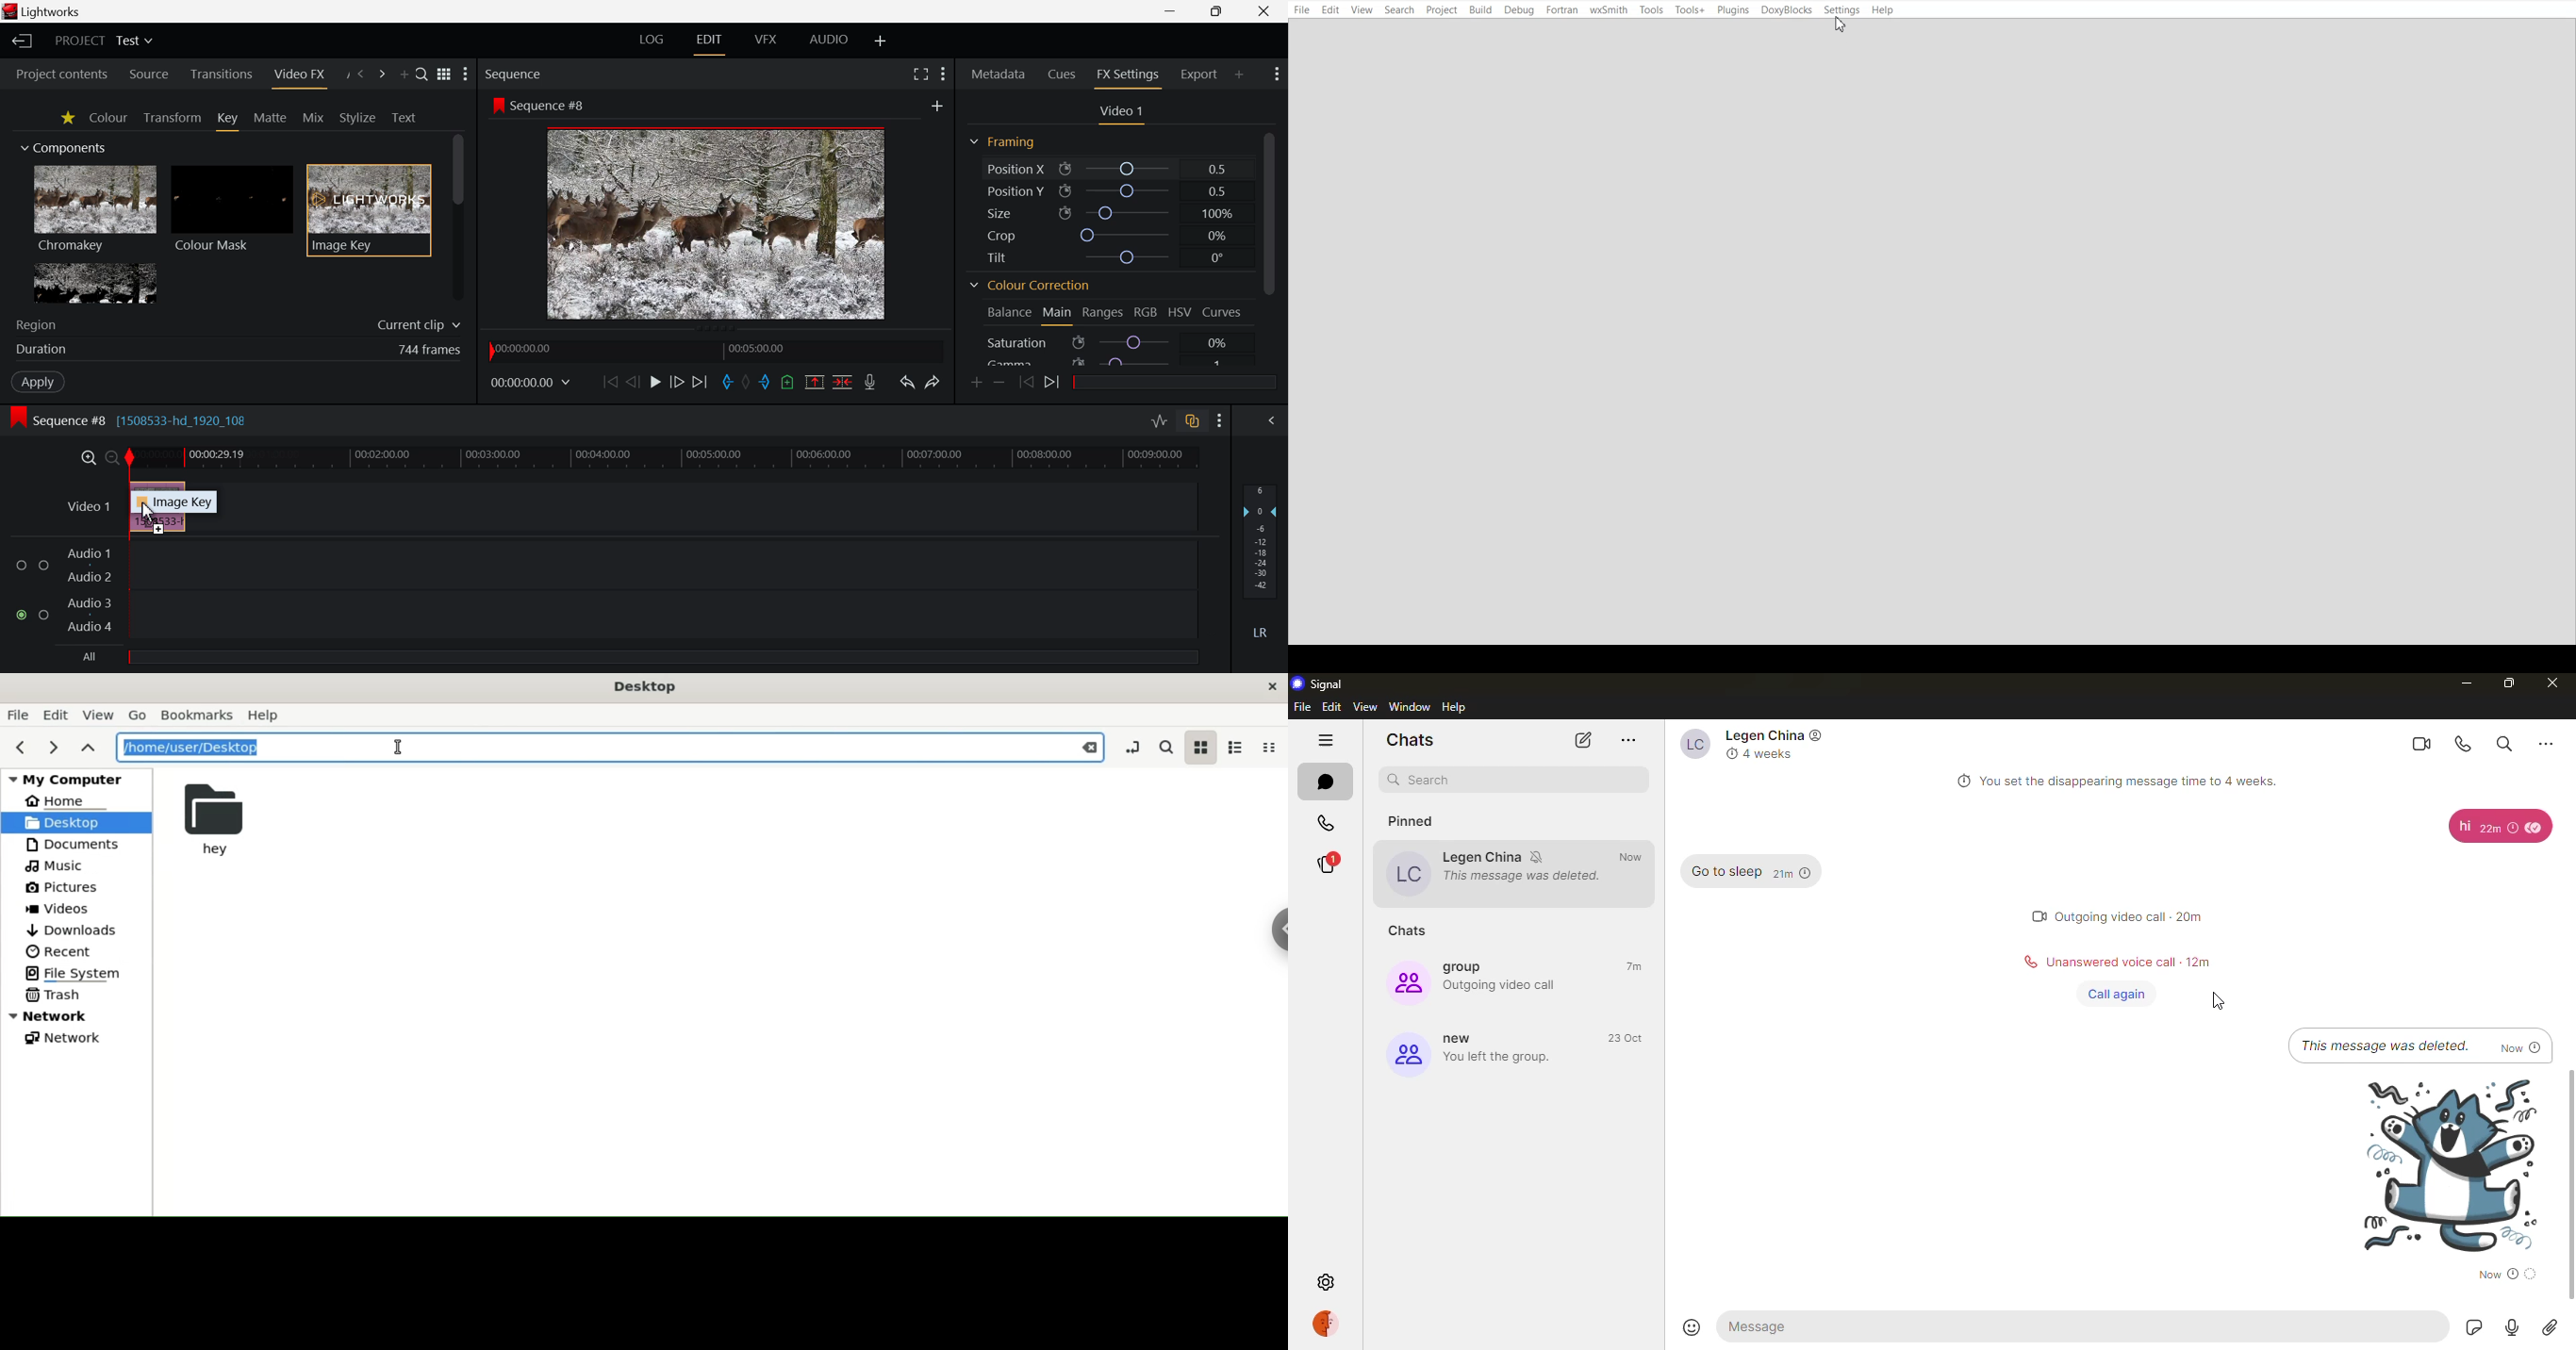 The height and width of the screenshot is (1372, 2576). I want to click on Lumakey, so click(94, 283).